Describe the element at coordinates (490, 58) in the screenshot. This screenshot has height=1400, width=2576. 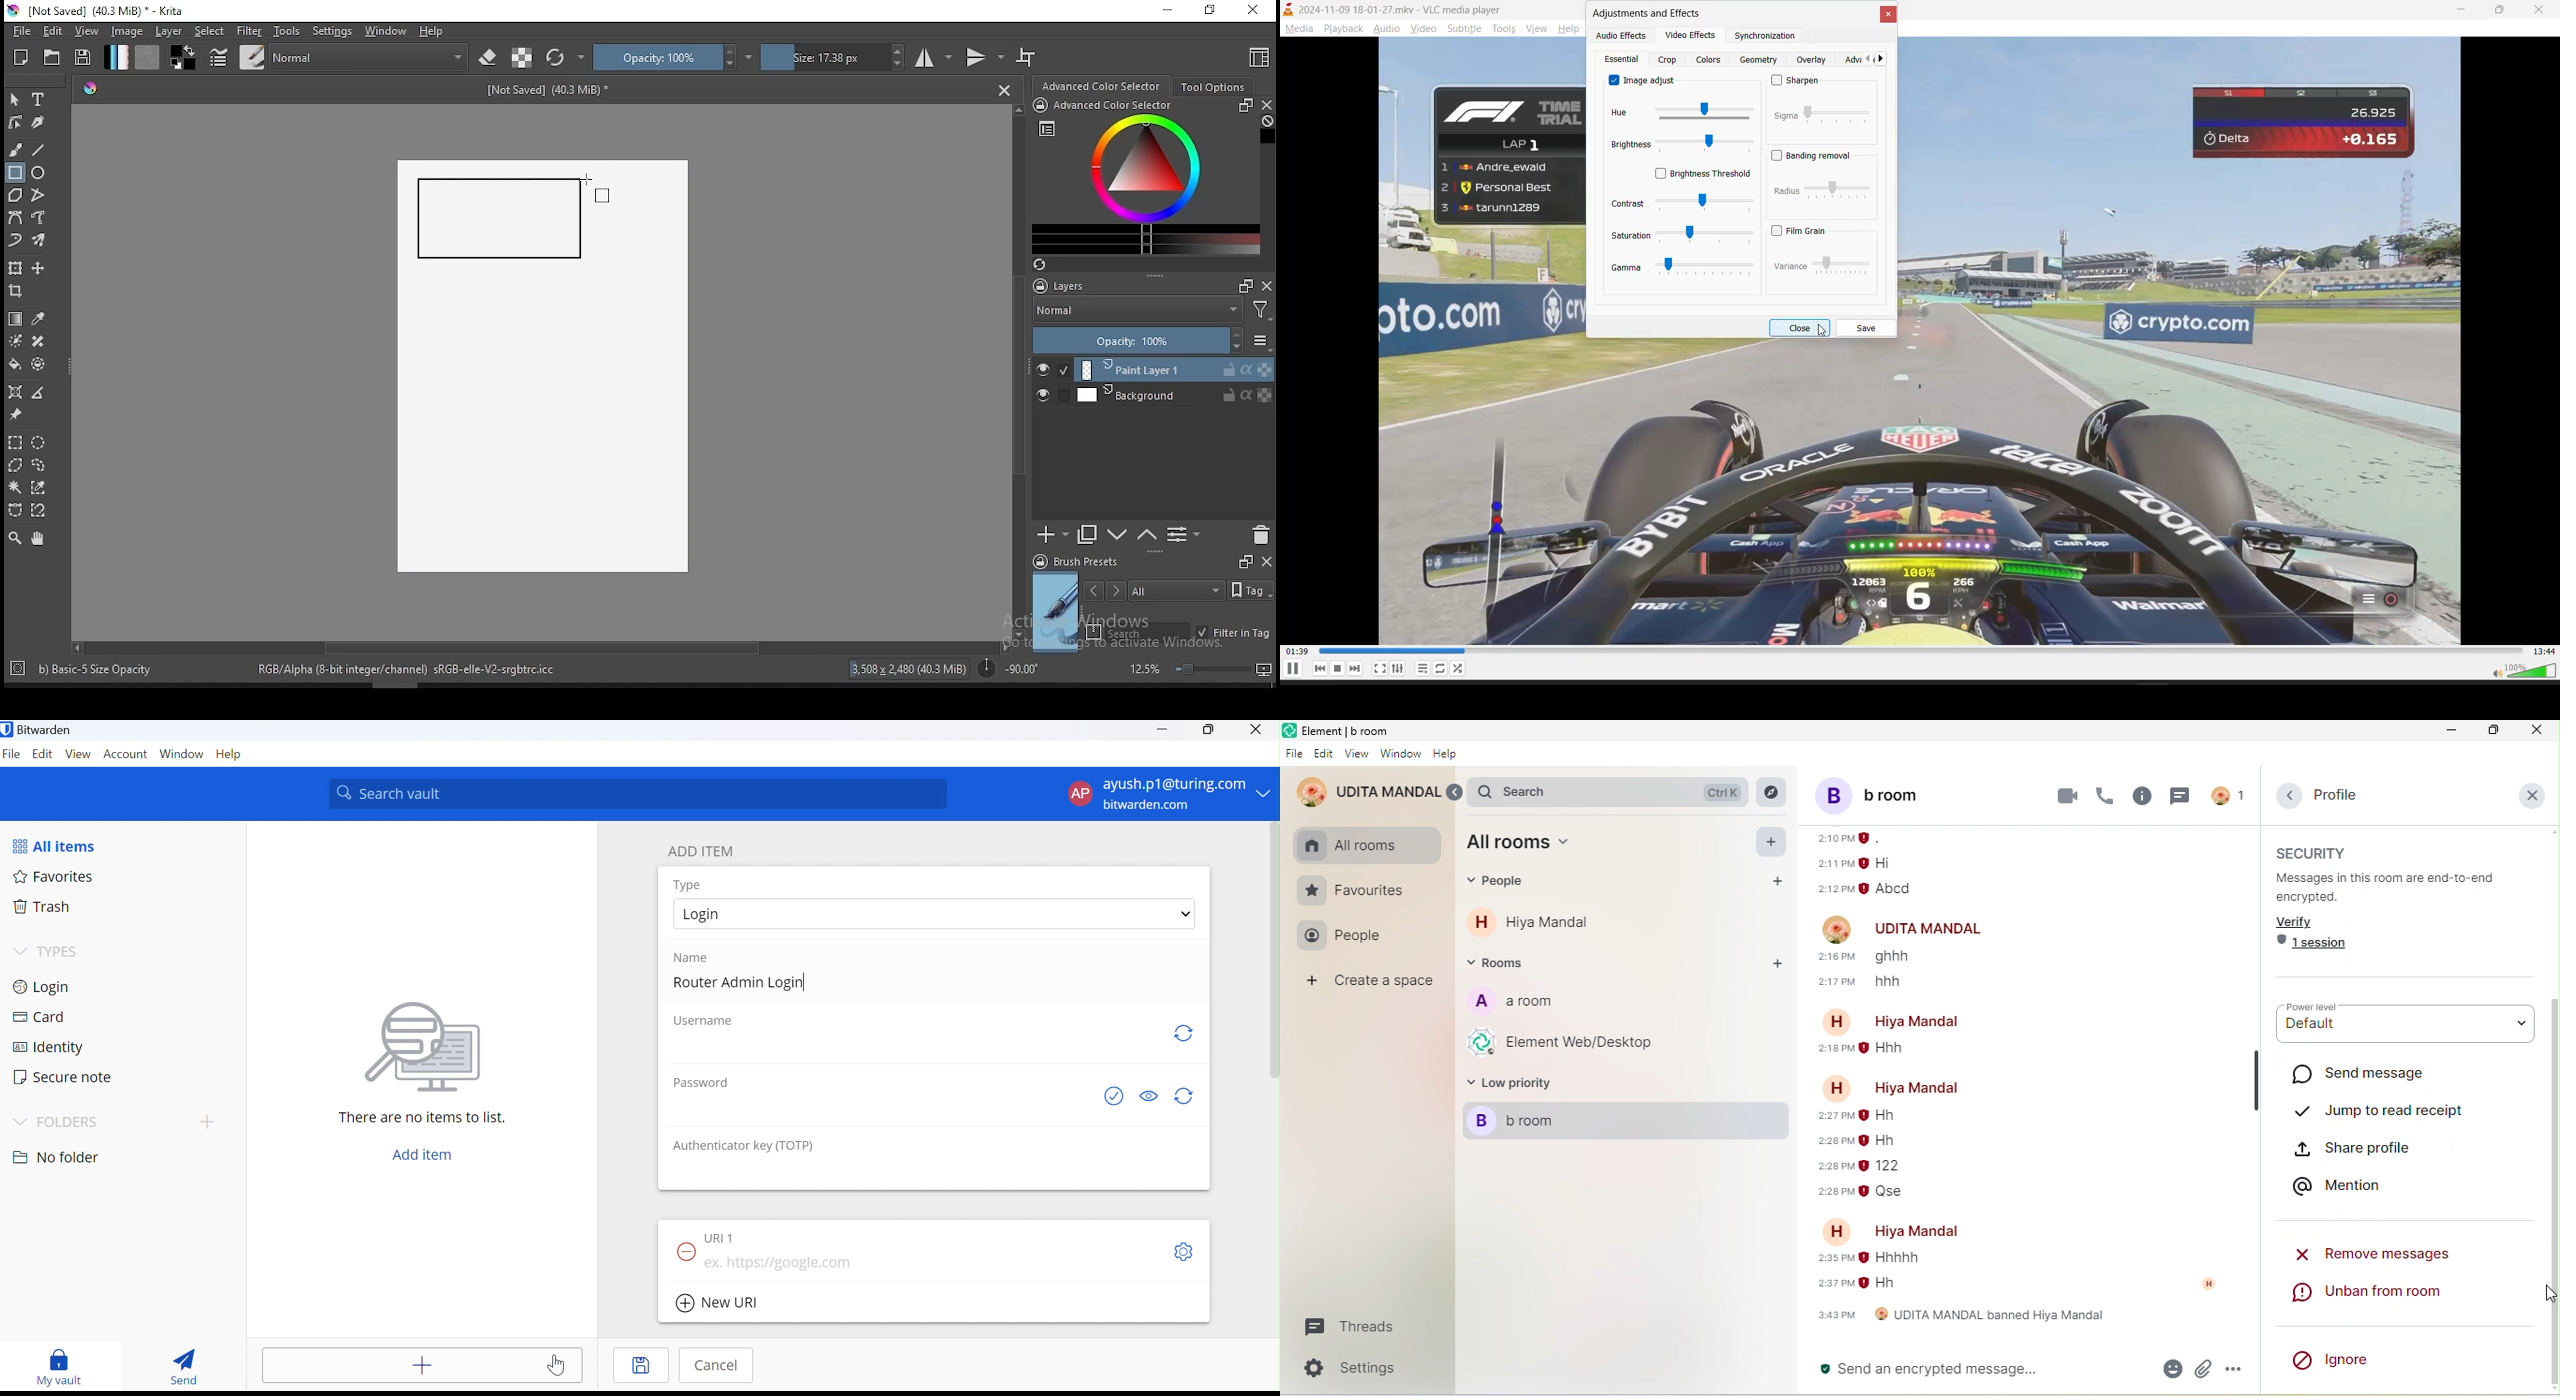
I see `set eraser mode` at that location.